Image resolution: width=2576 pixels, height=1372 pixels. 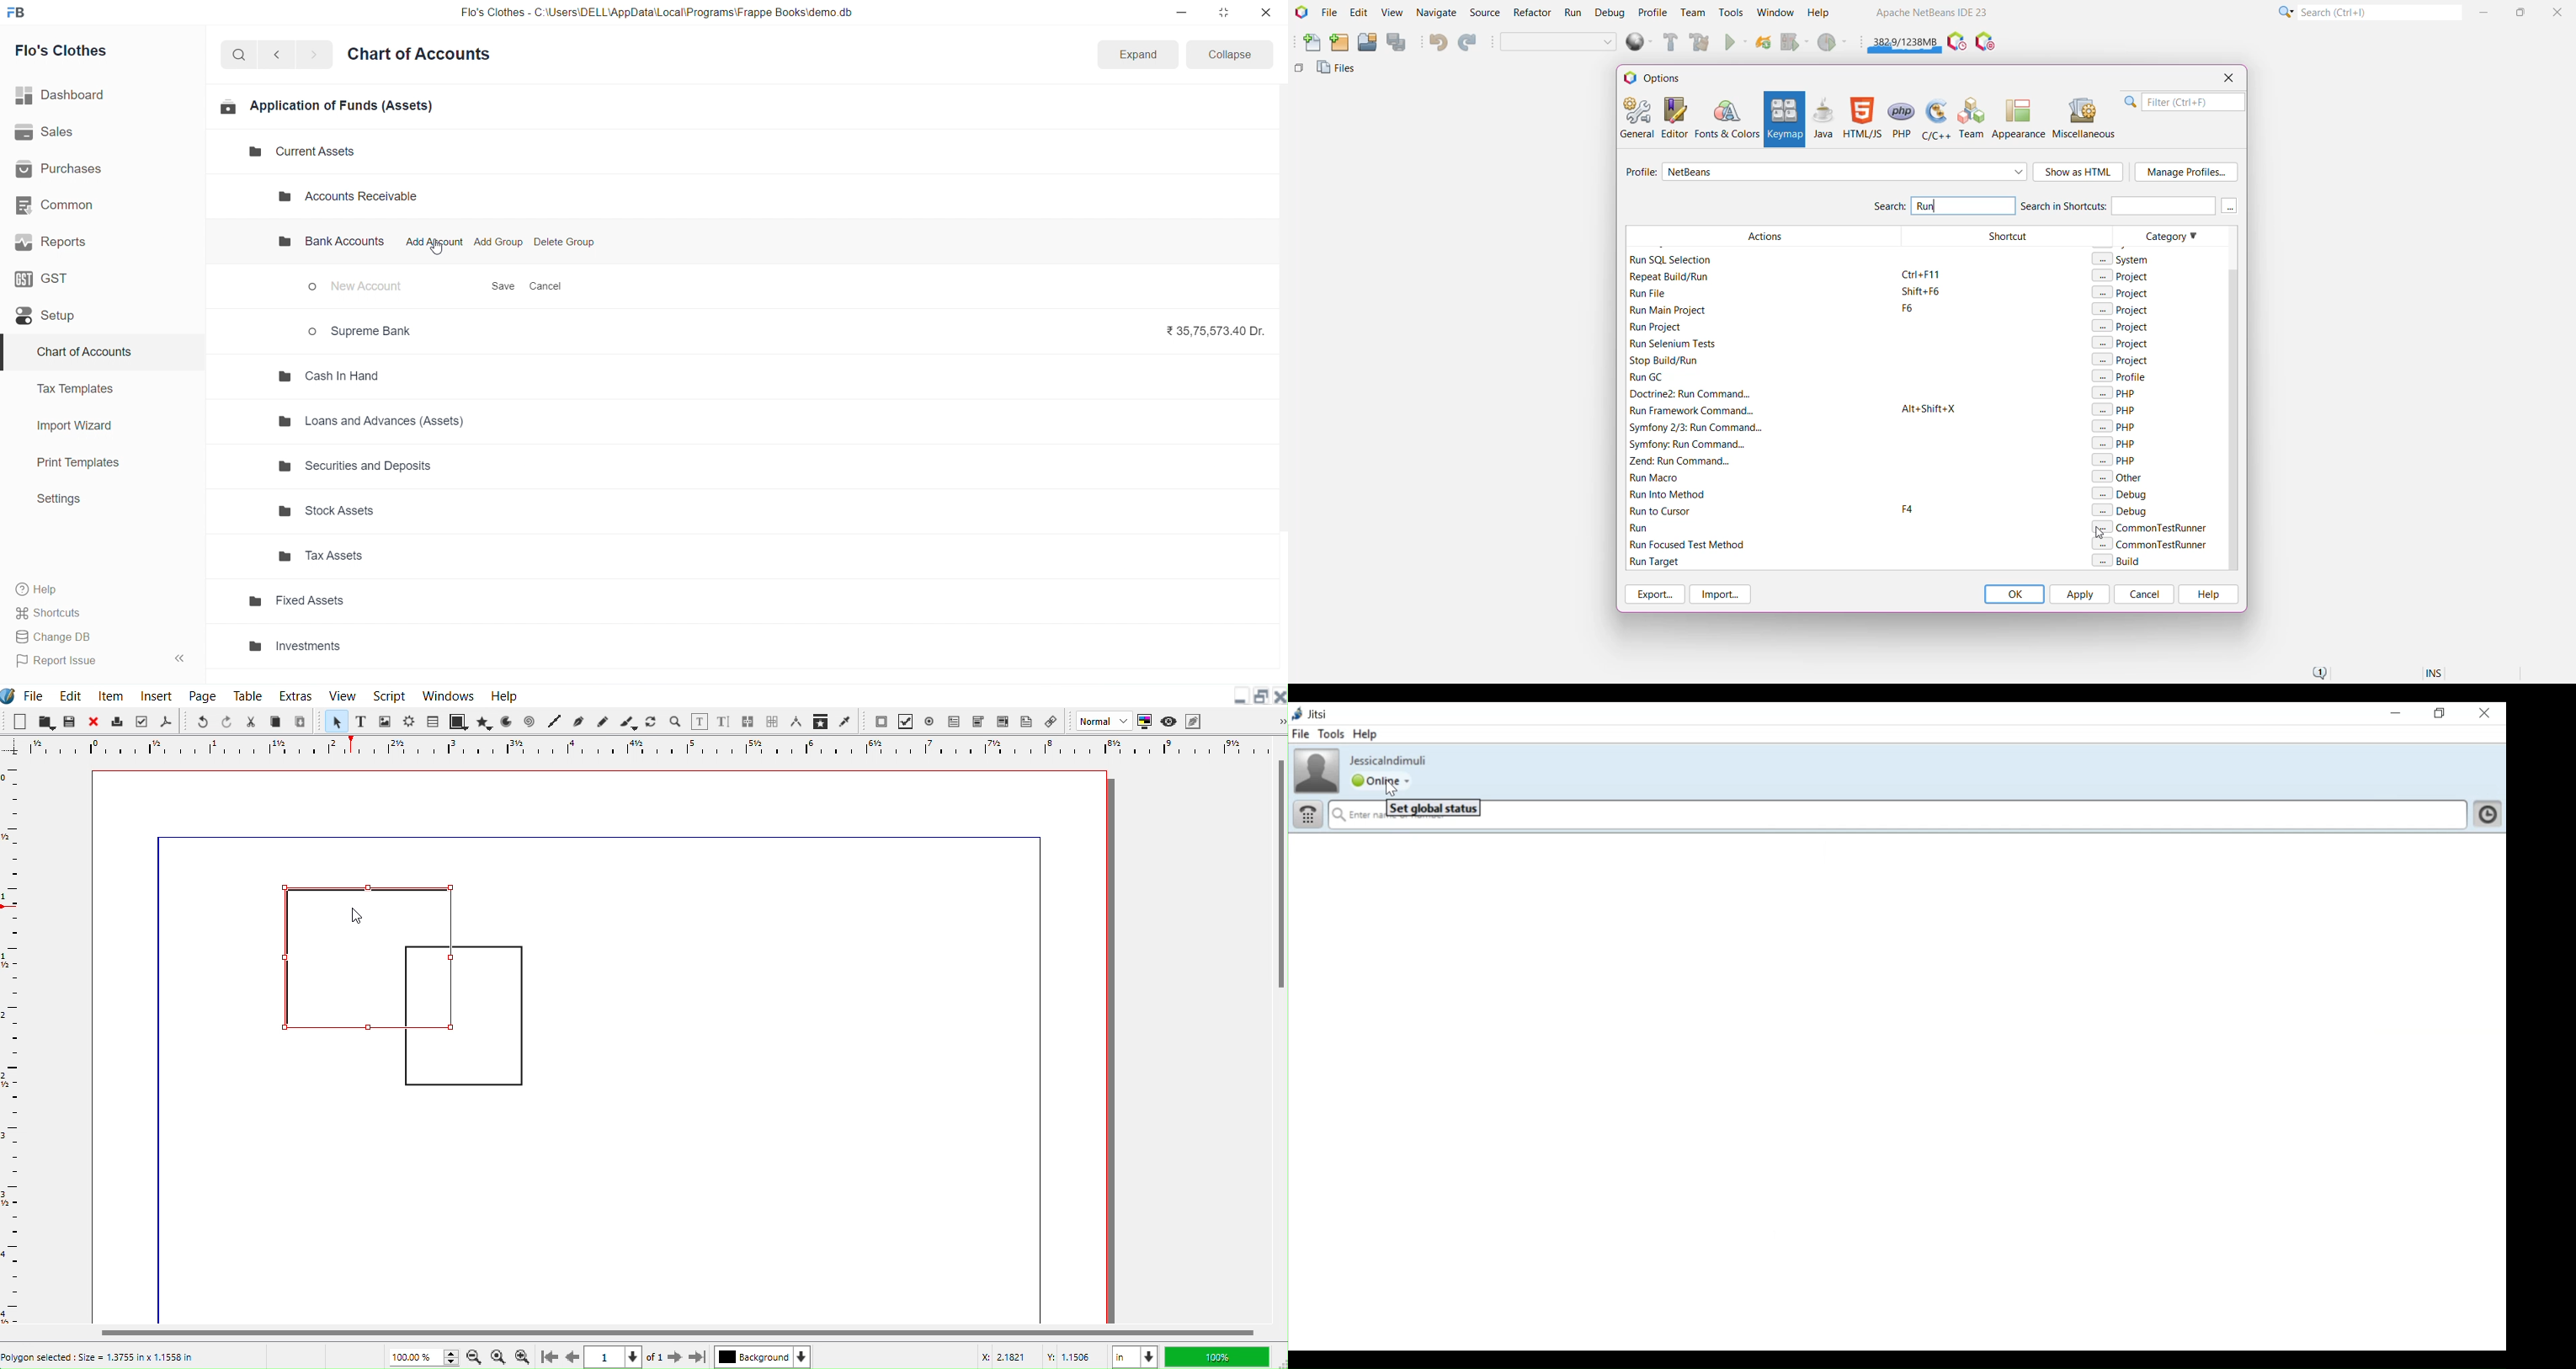 I want to click on Script, so click(x=390, y=695).